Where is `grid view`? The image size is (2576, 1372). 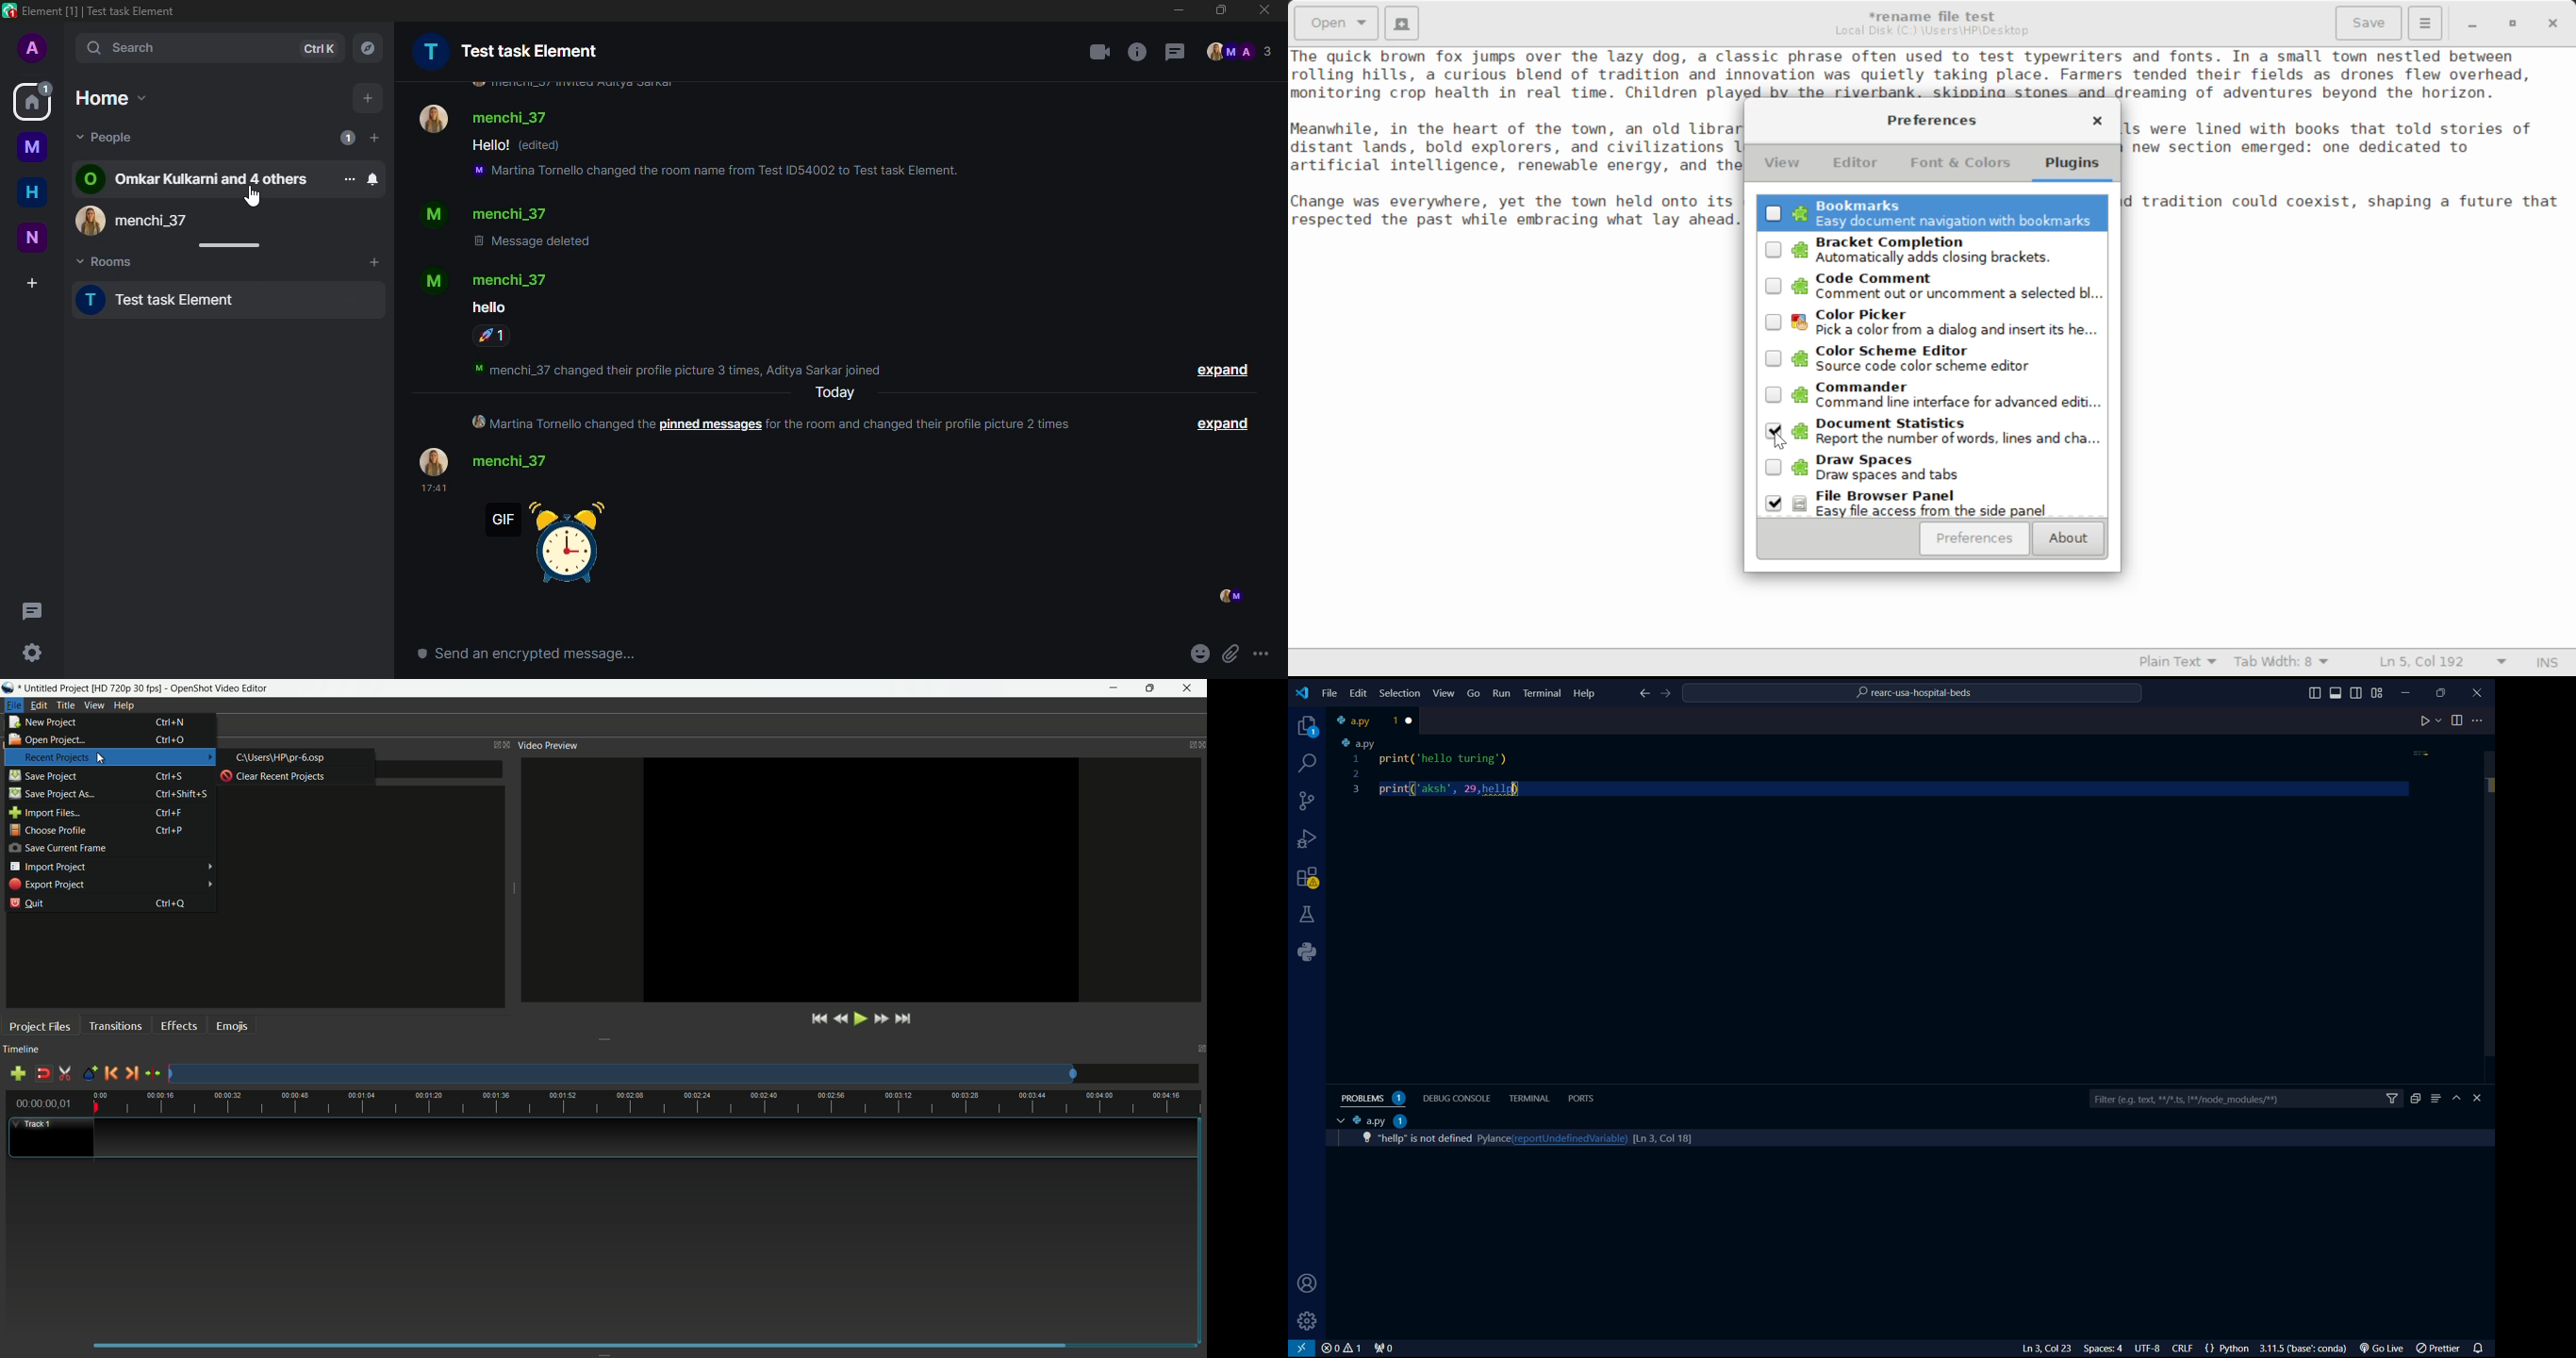 grid view is located at coordinates (2377, 693).